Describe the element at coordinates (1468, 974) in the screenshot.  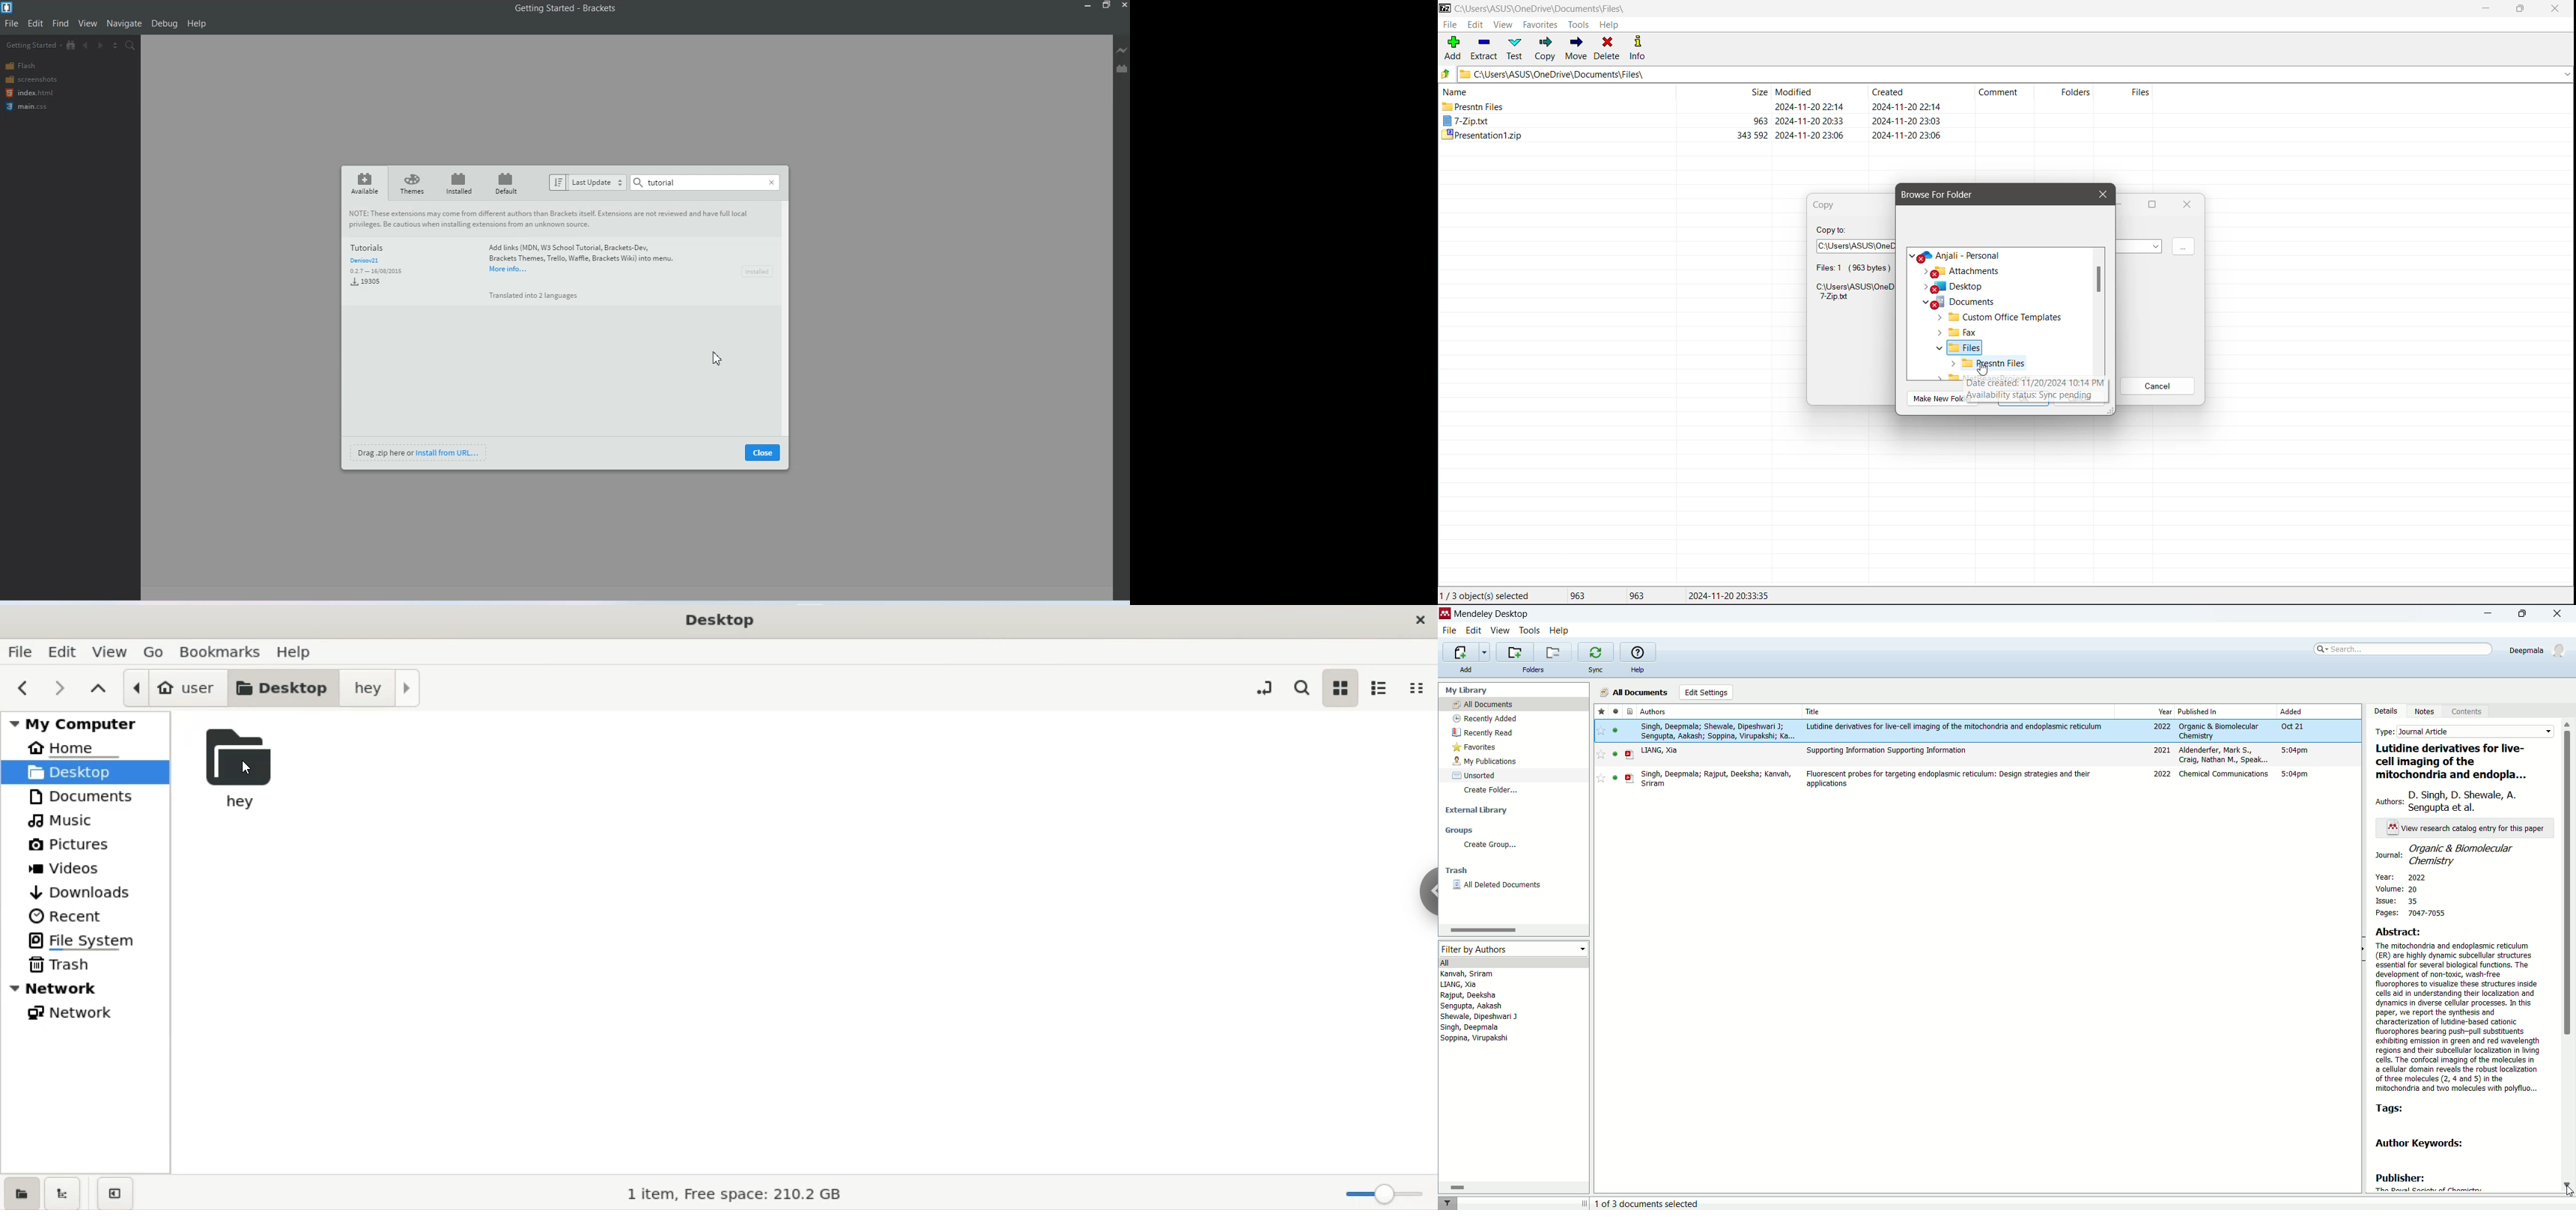
I see `kanvah, sriram` at that location.